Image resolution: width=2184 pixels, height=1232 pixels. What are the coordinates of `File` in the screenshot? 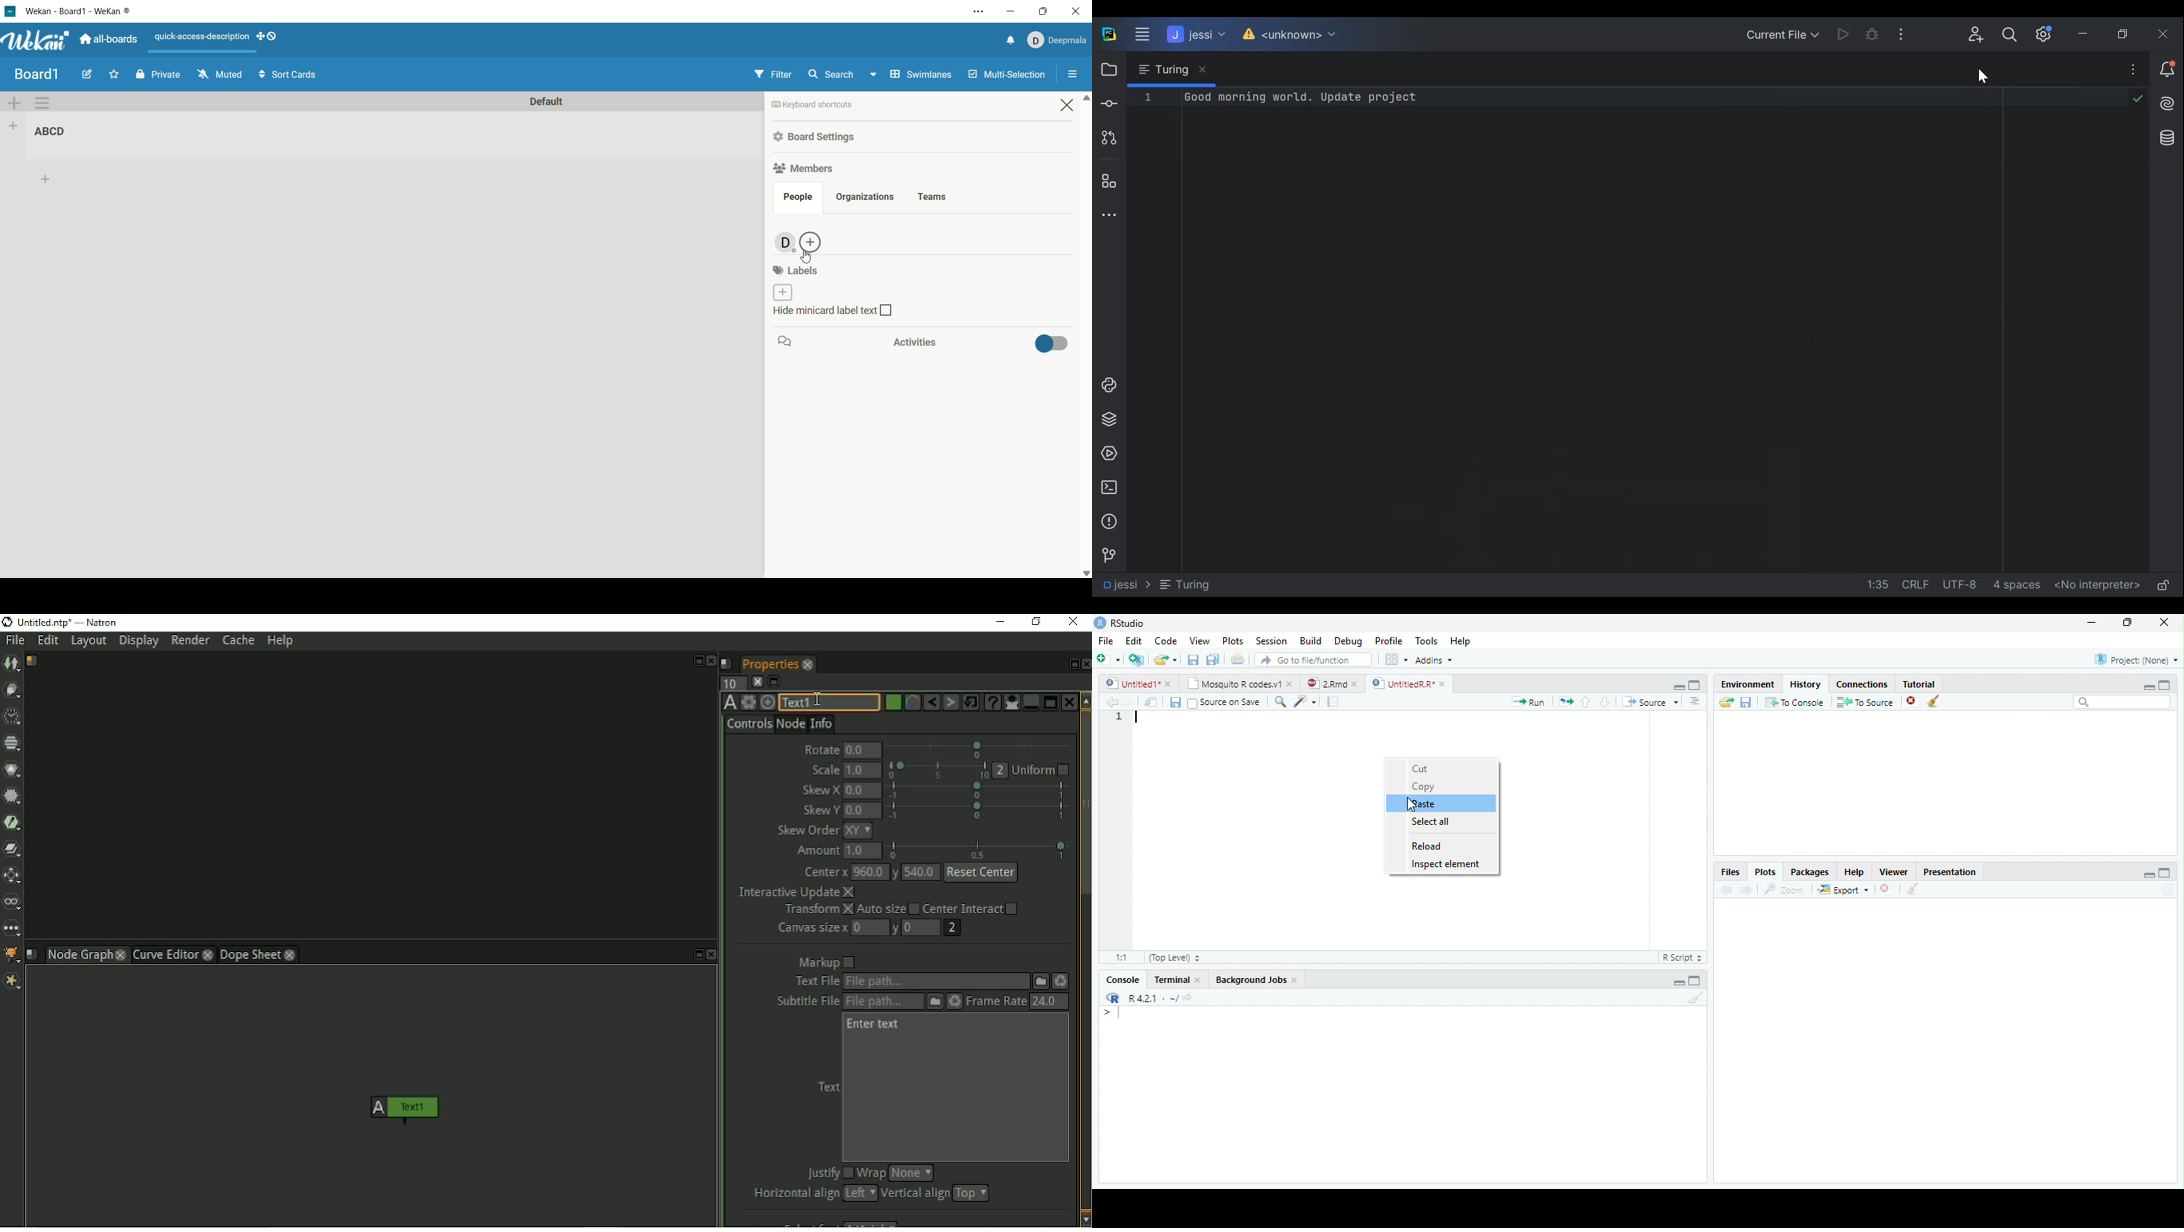 It's located at (1106, 642).